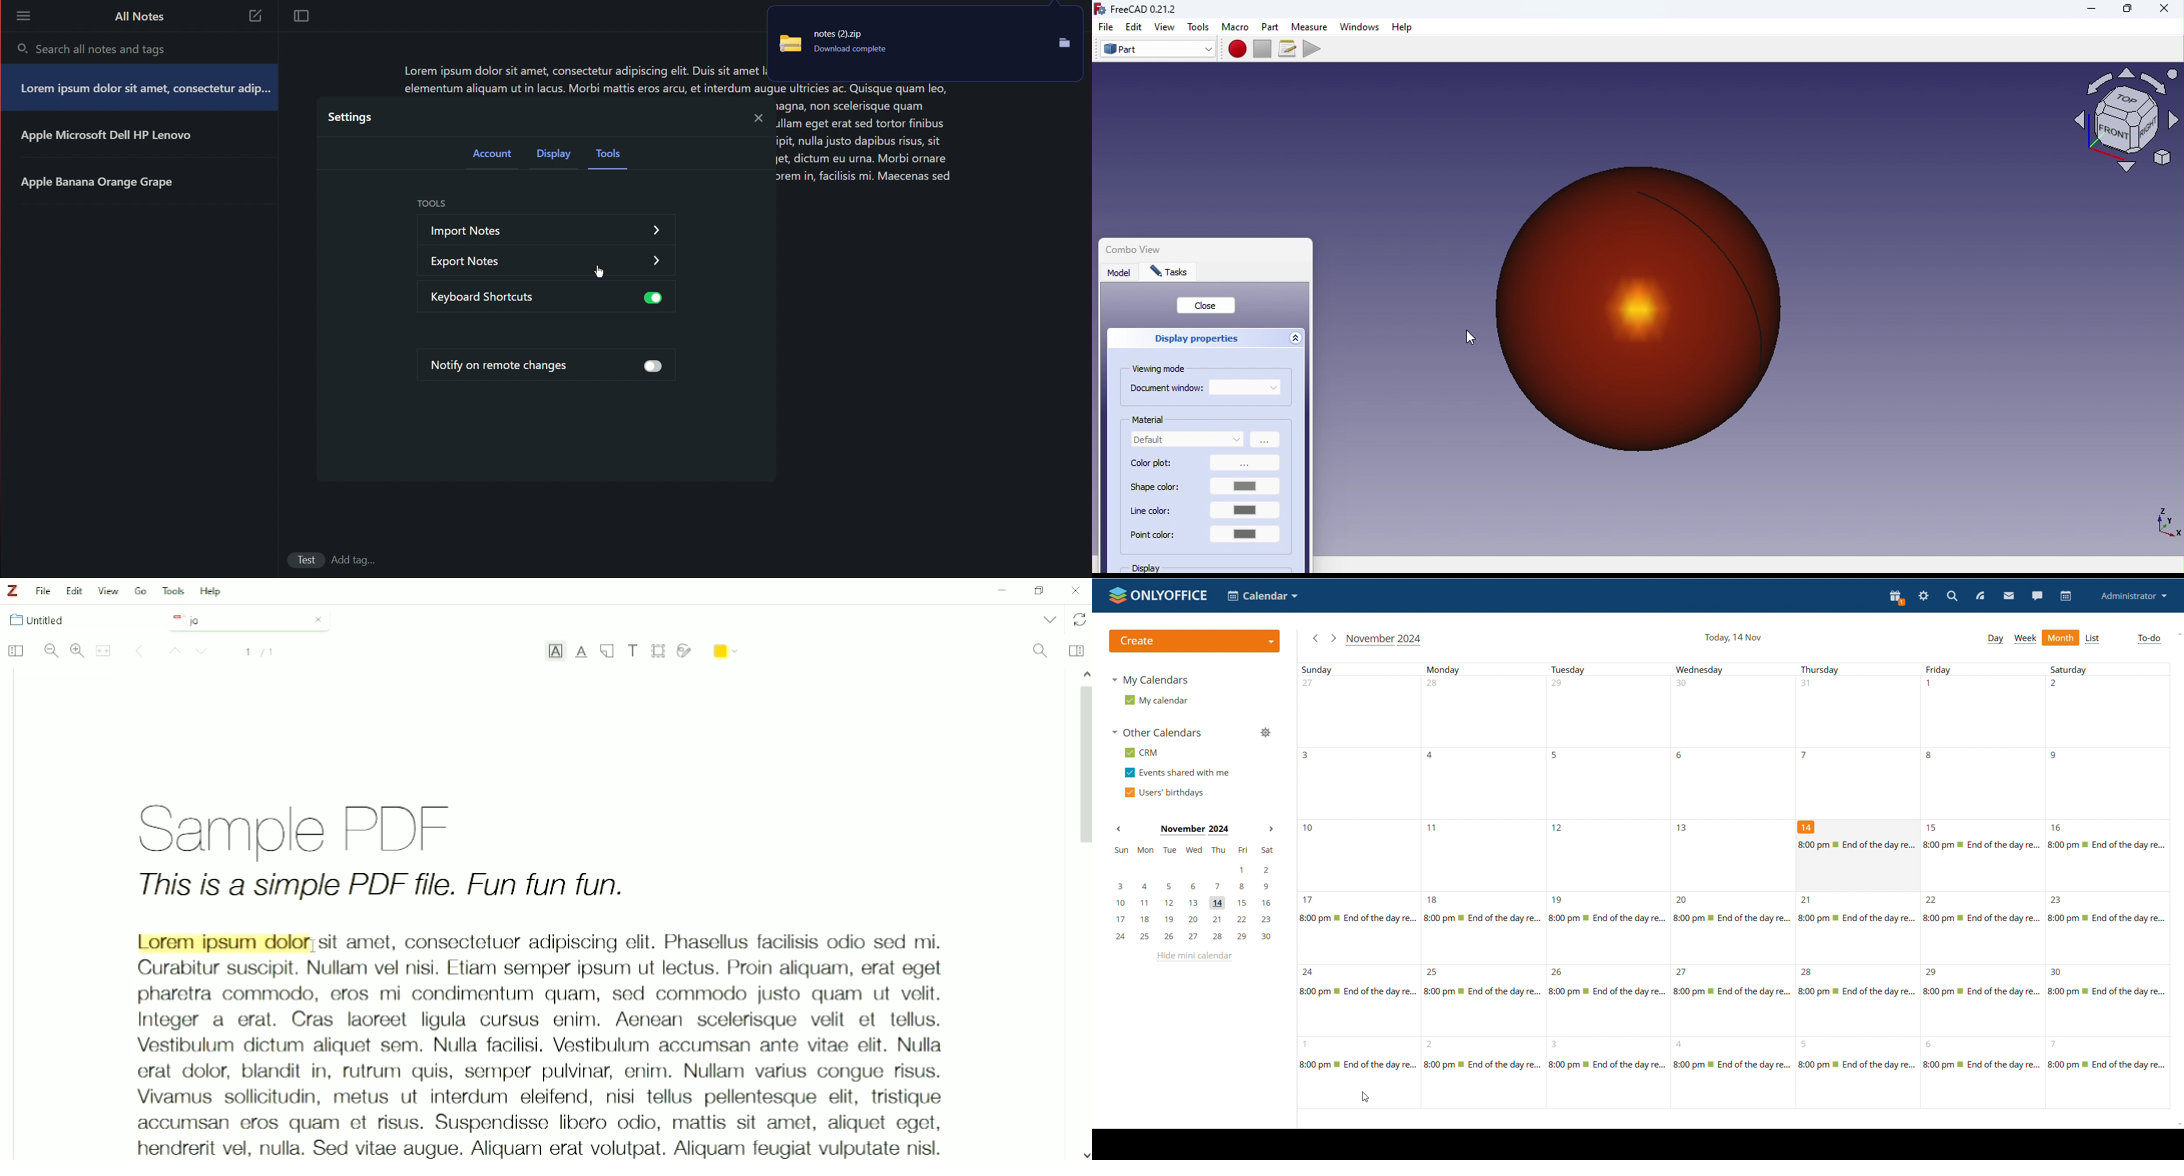  Describe the element at coordinates (139, 652) in the screenshot. I see `Change Page` at that location.